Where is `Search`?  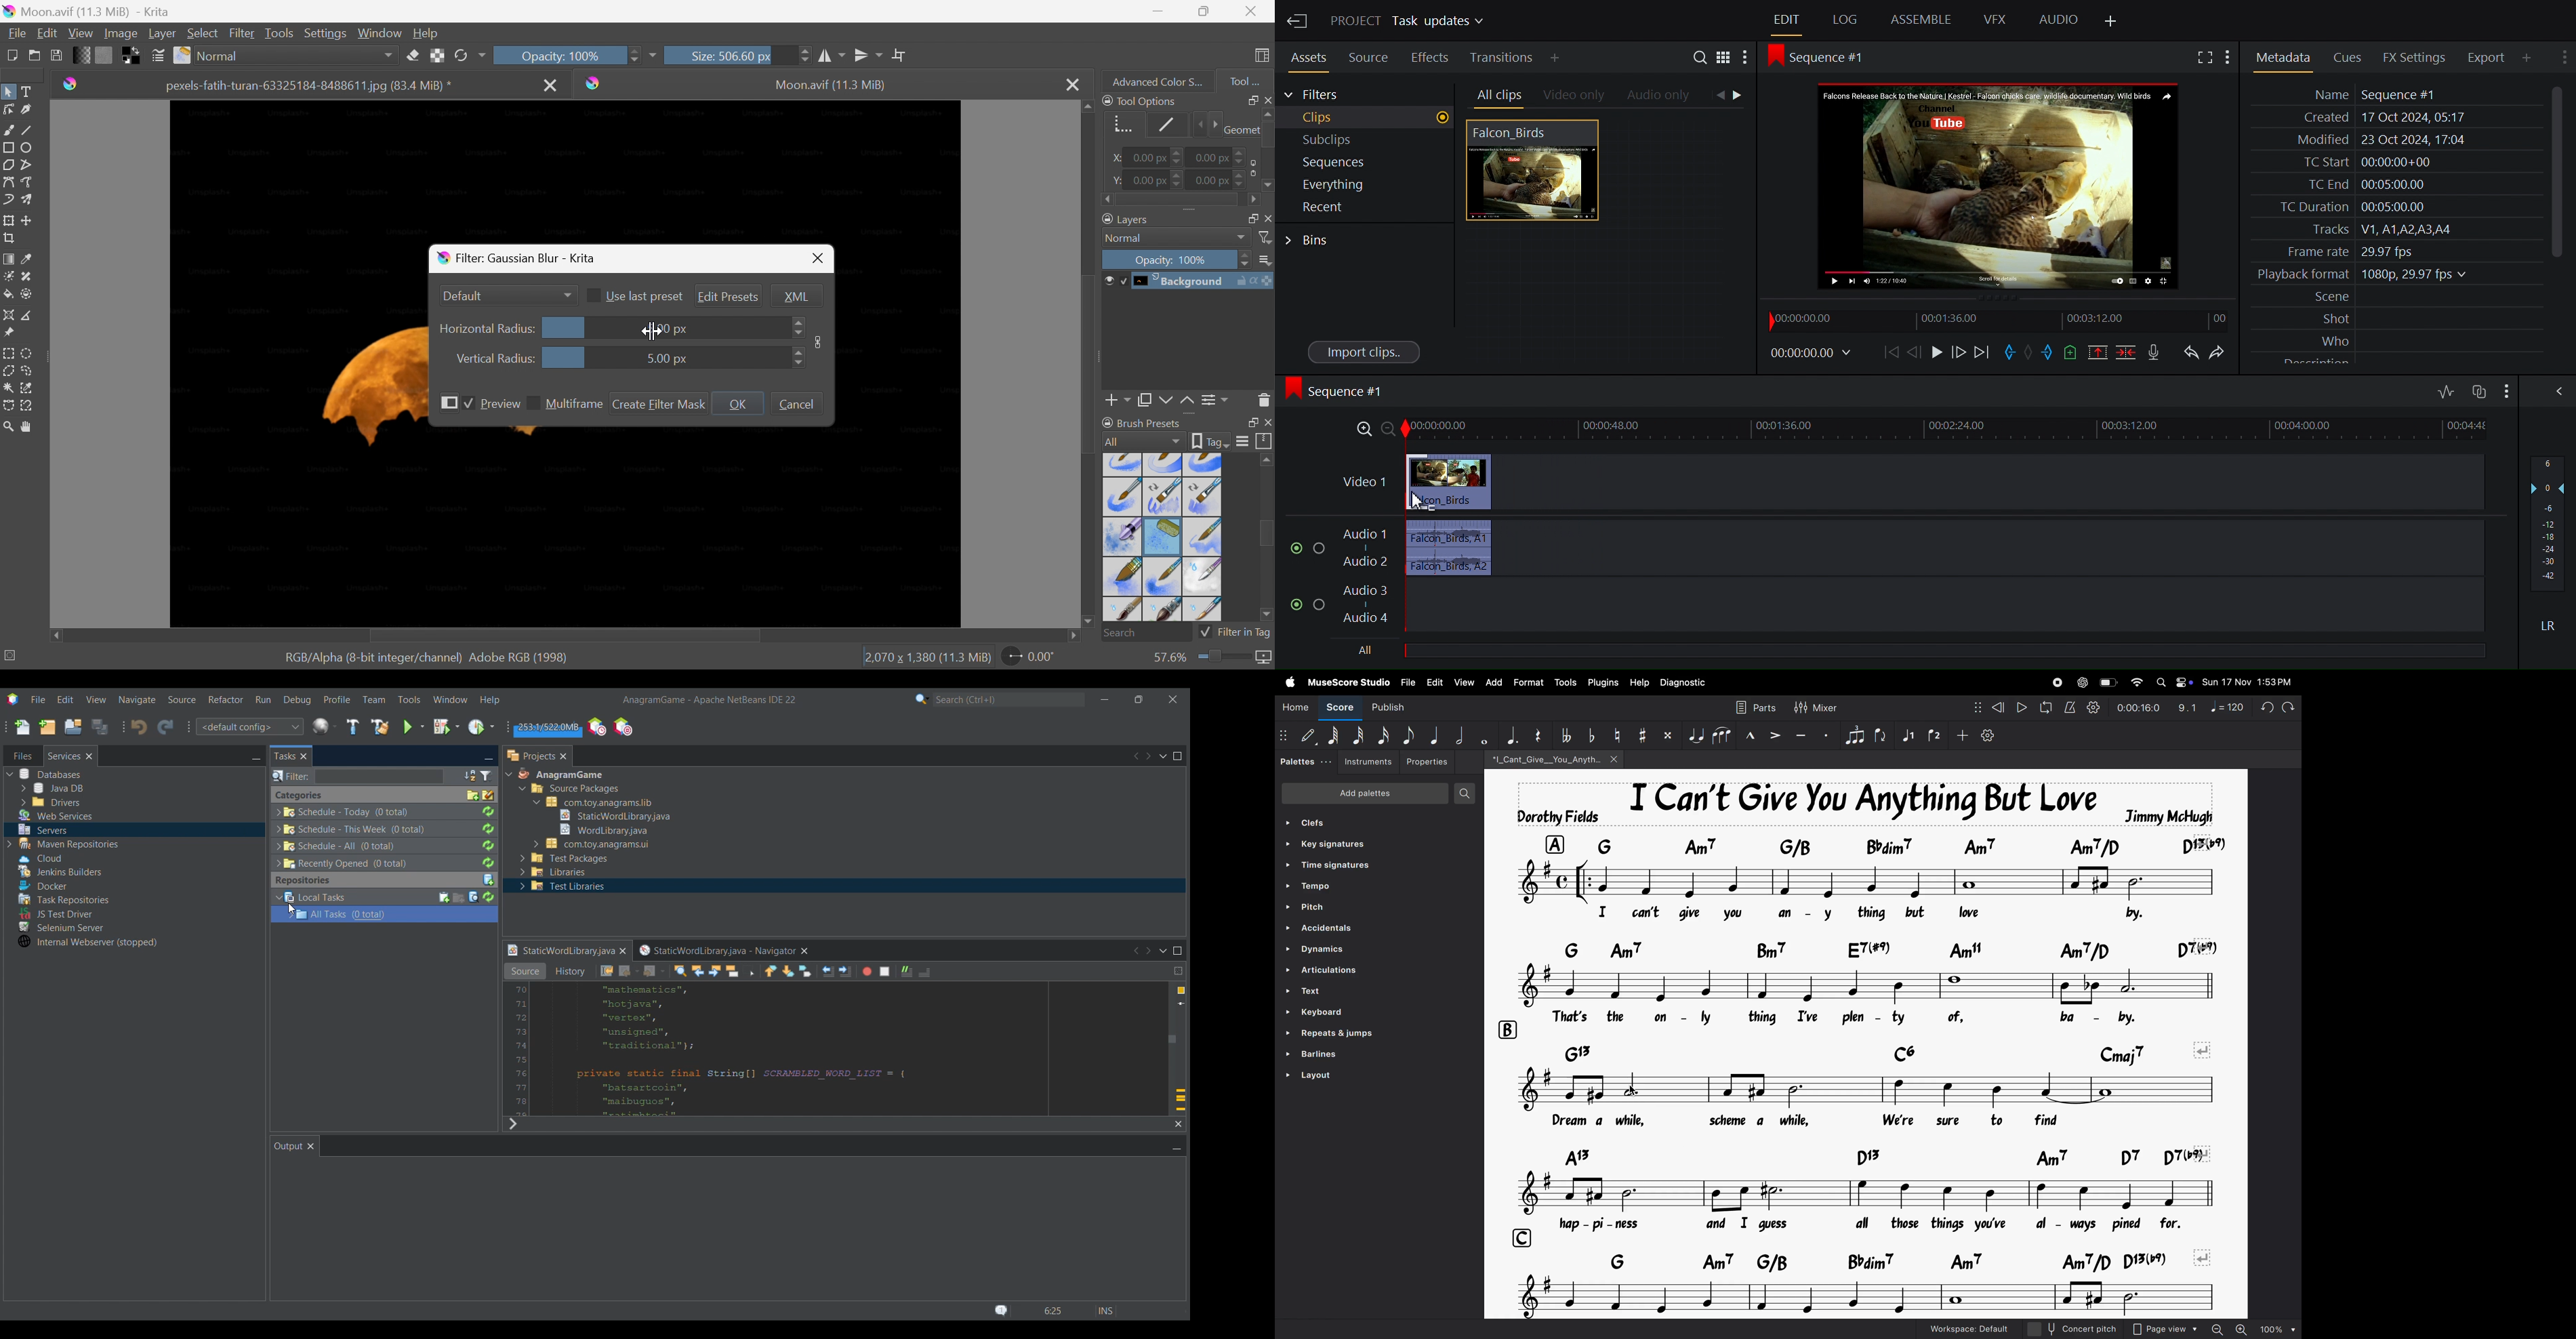 Search is located at coordinates (1147, 633).